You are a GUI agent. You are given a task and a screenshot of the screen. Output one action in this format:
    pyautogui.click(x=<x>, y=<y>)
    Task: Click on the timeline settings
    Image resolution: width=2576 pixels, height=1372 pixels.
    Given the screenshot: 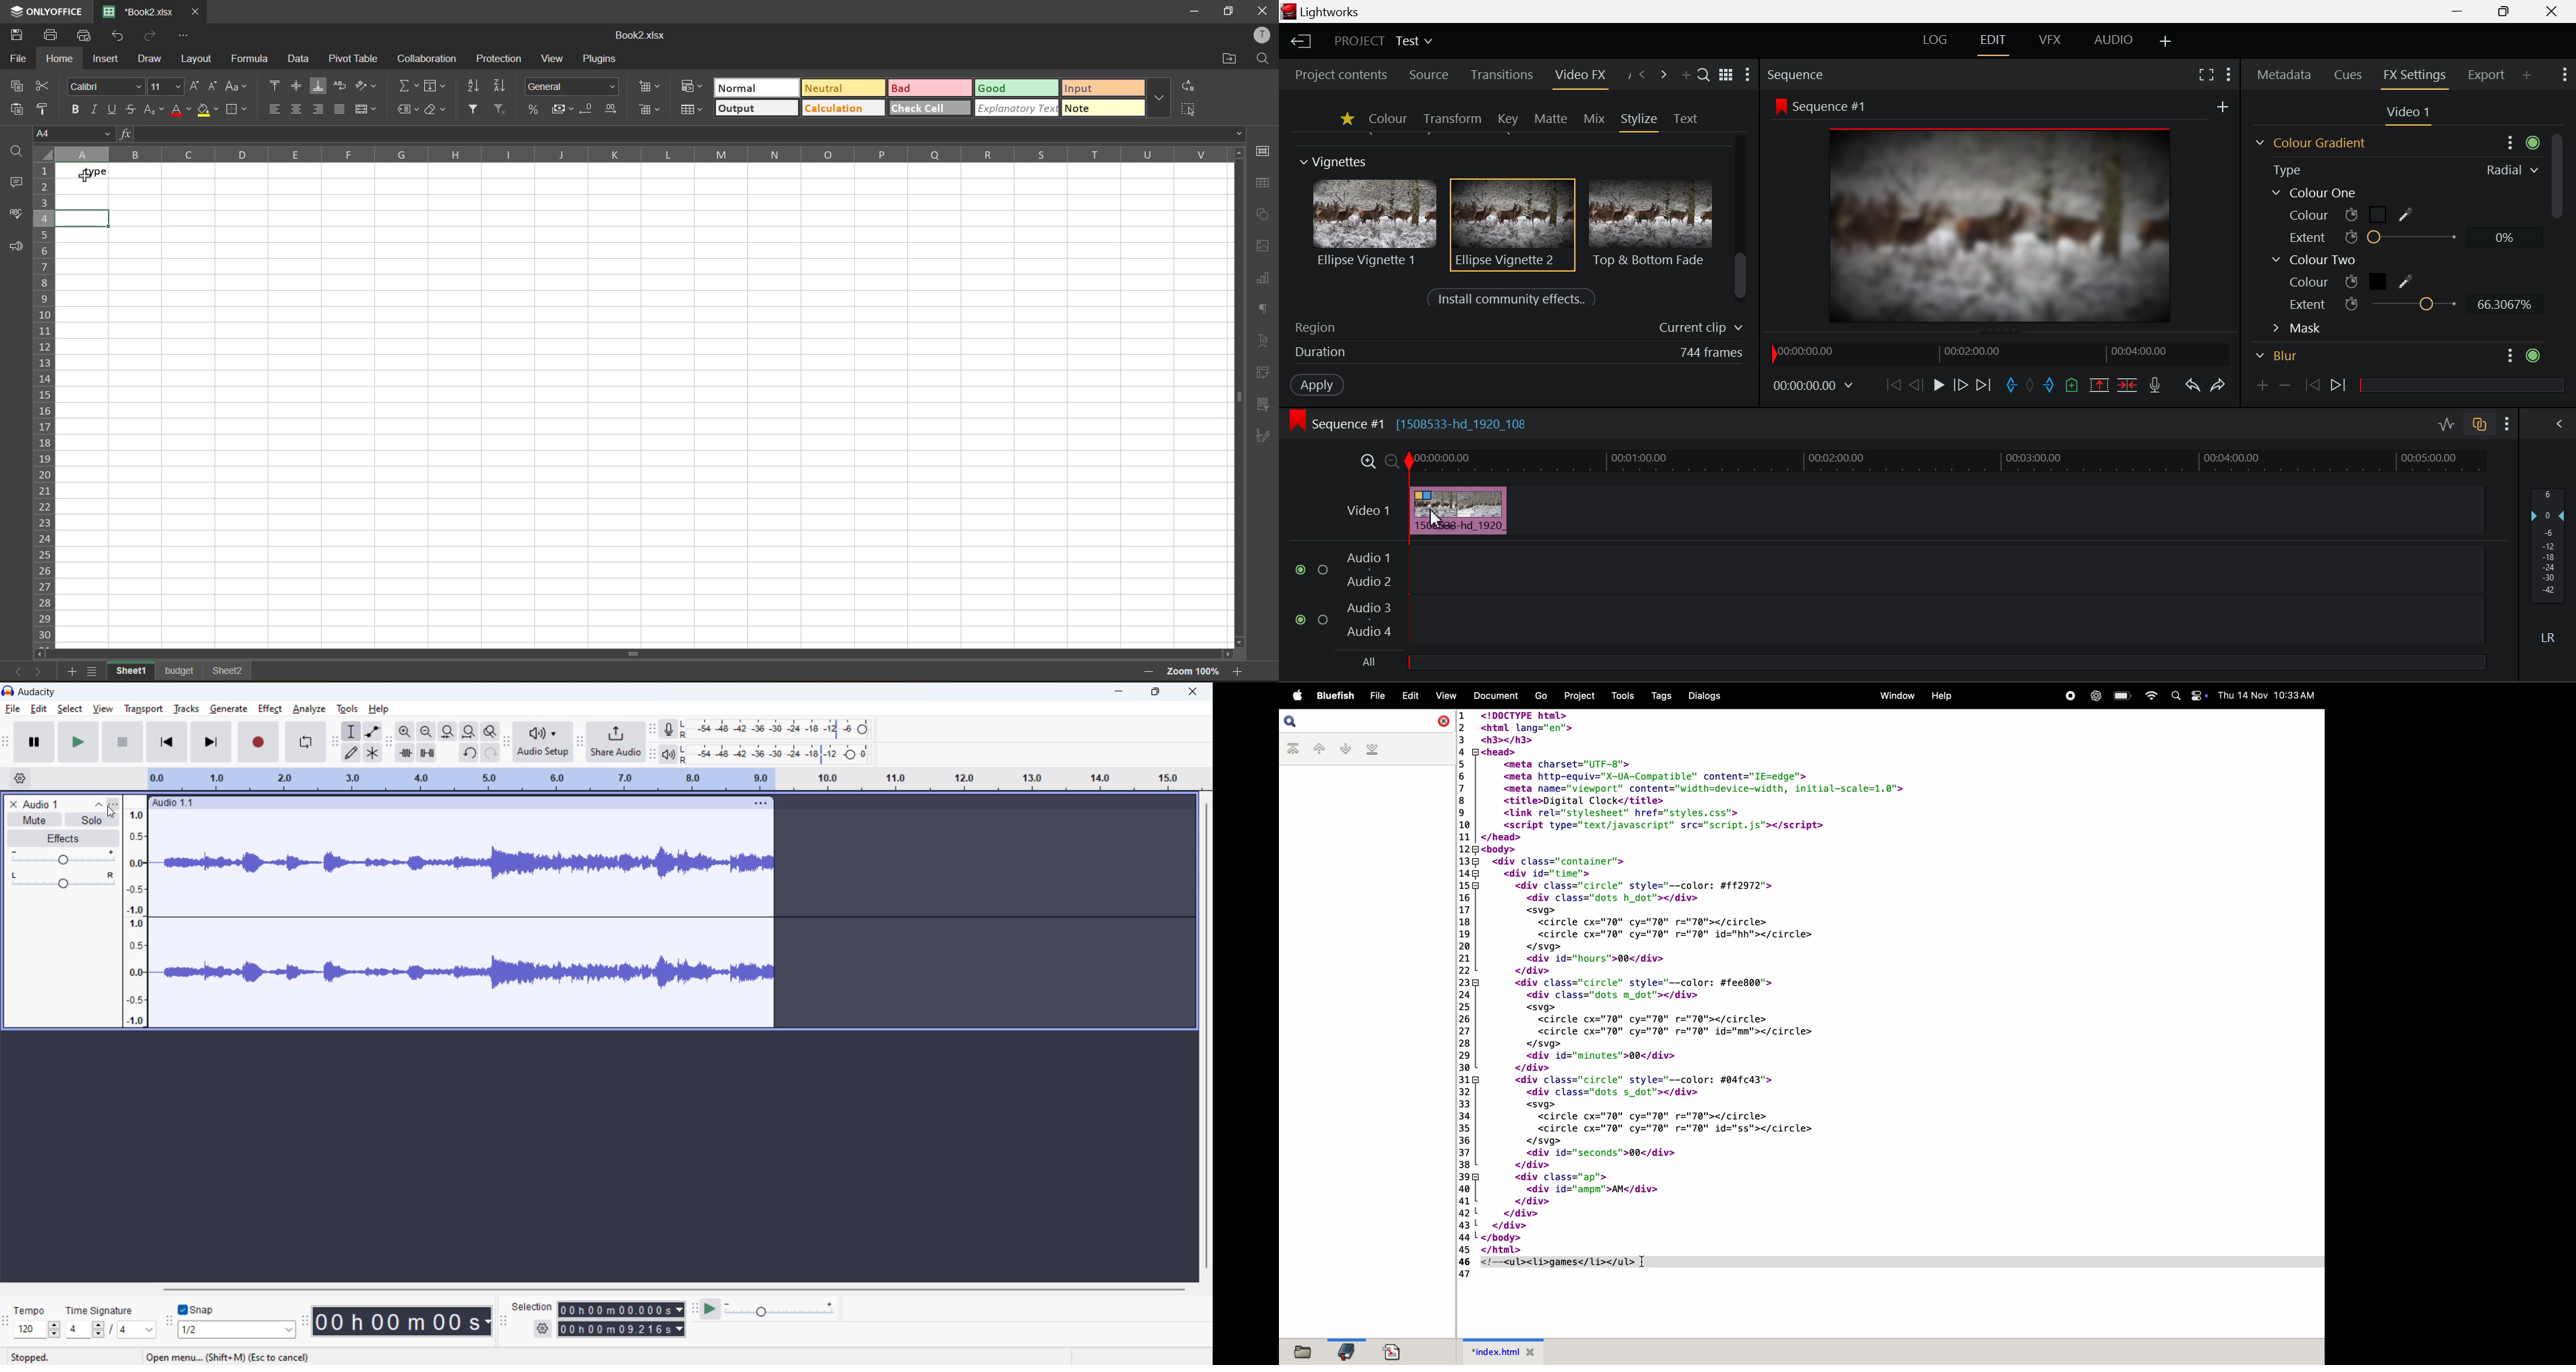 What is the action you would take?
    pyautogui.click(x=19, y=779)
    